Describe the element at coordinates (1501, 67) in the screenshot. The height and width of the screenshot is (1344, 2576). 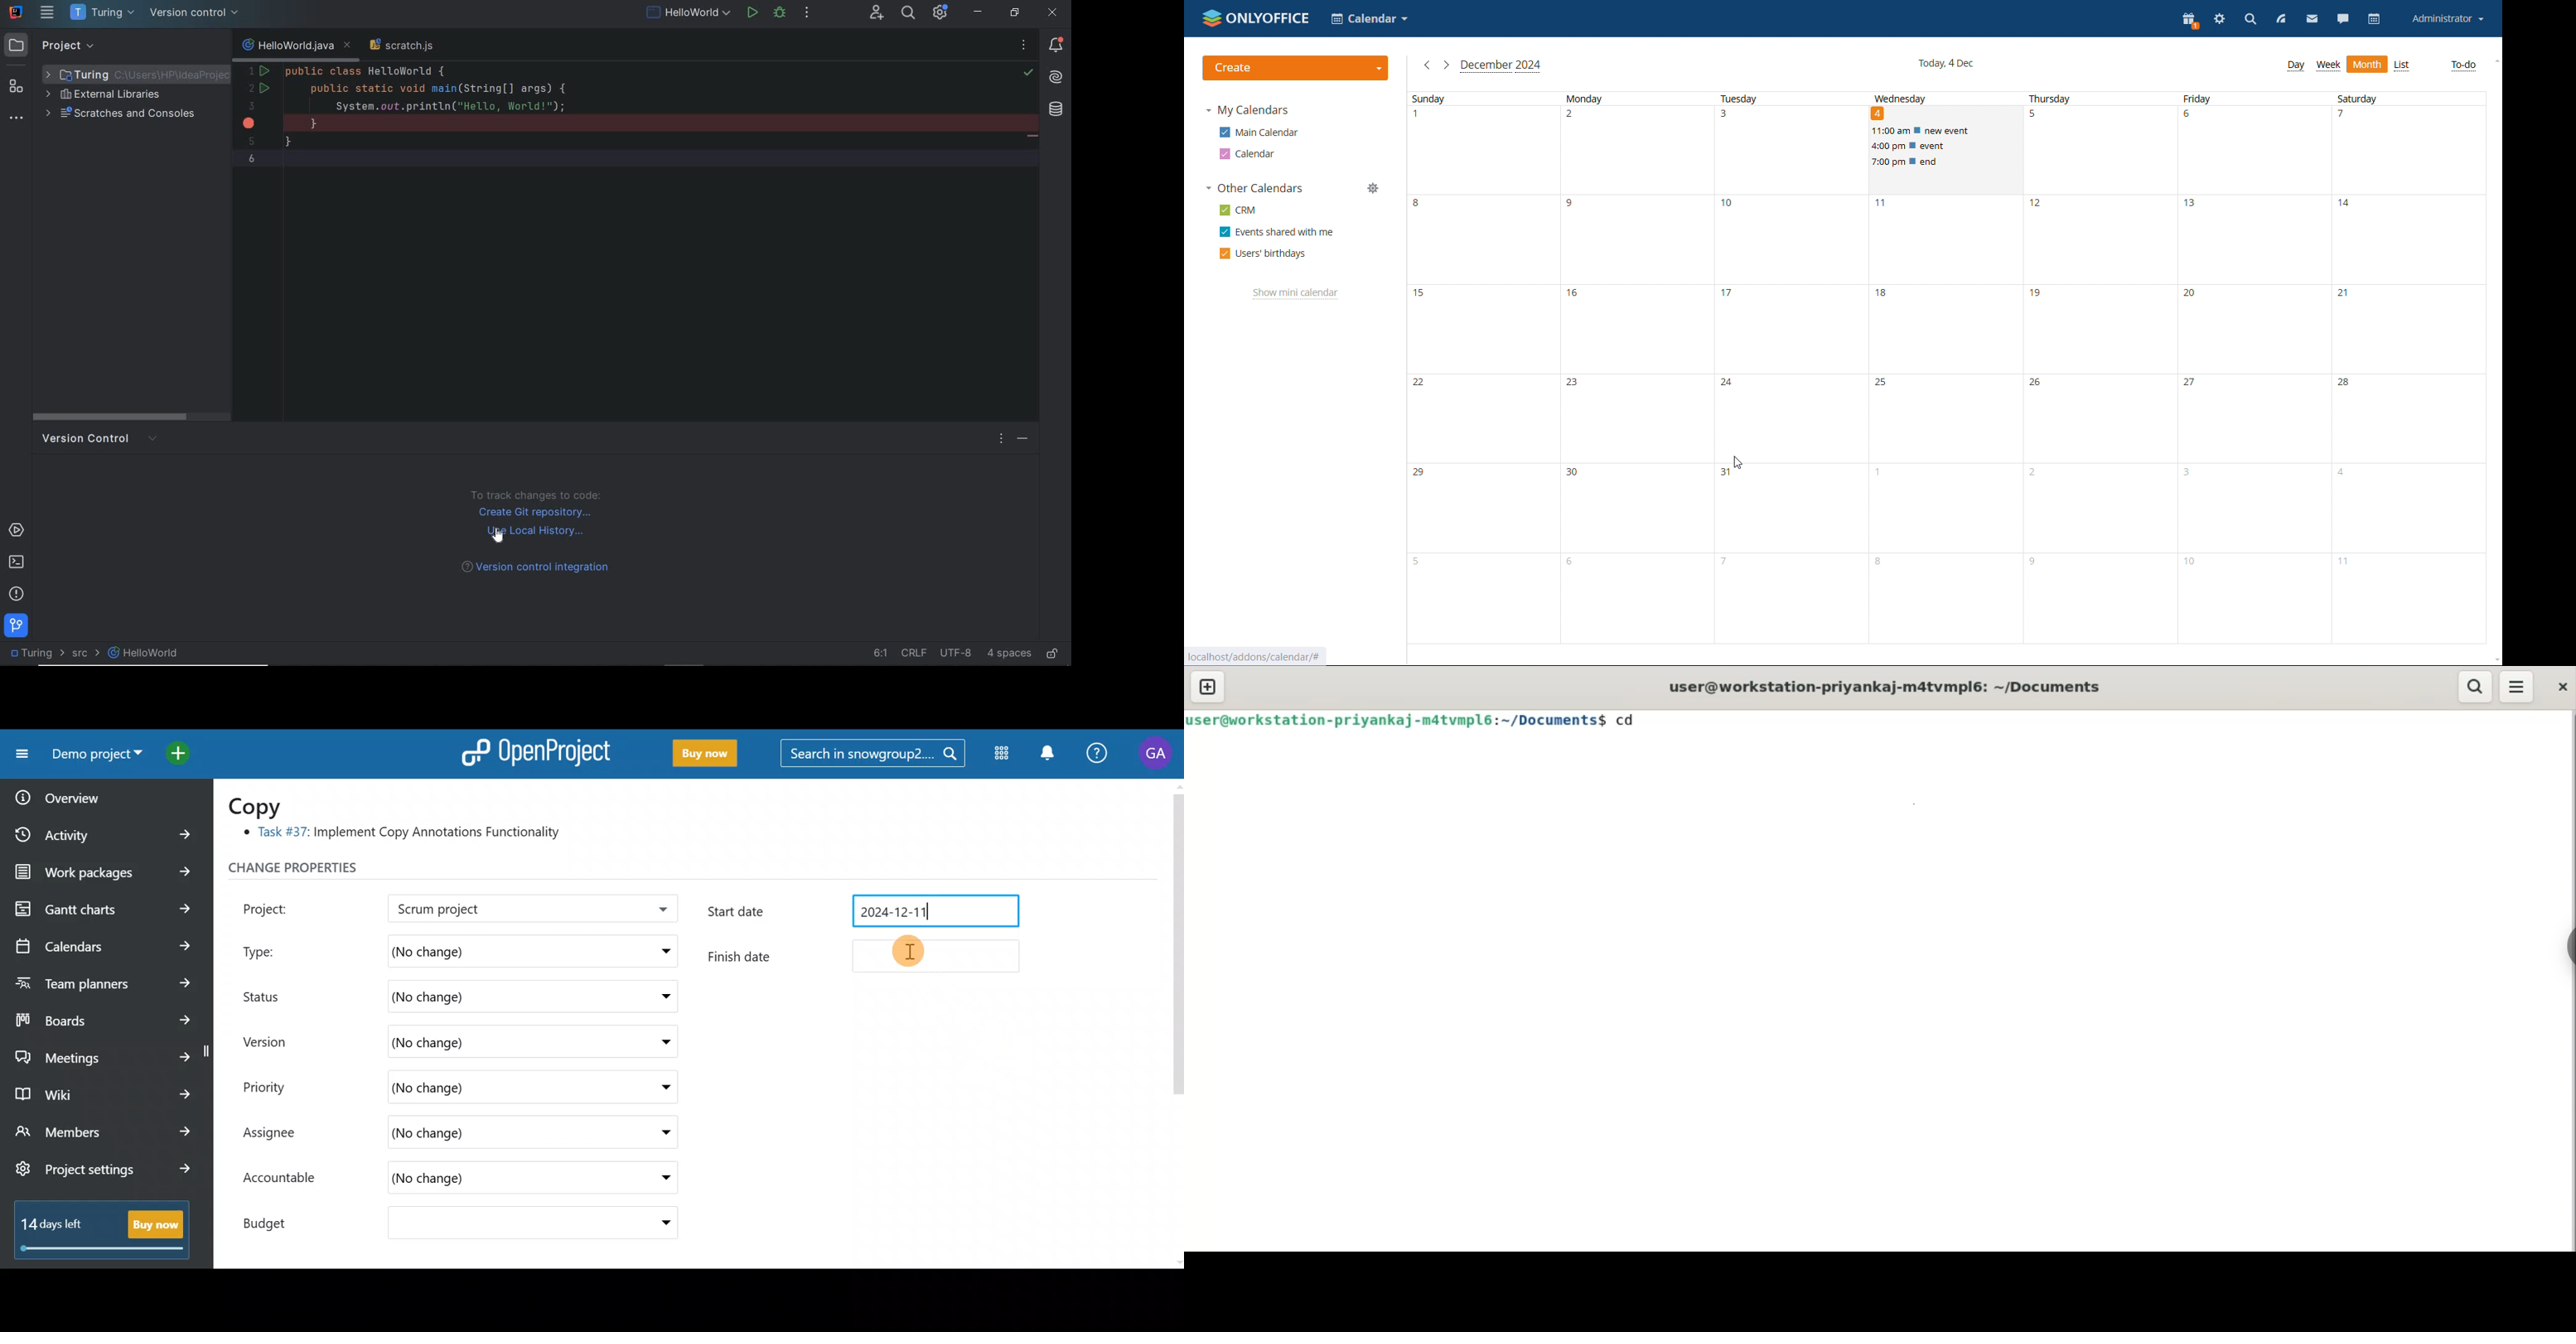
I see `current month` at that location.